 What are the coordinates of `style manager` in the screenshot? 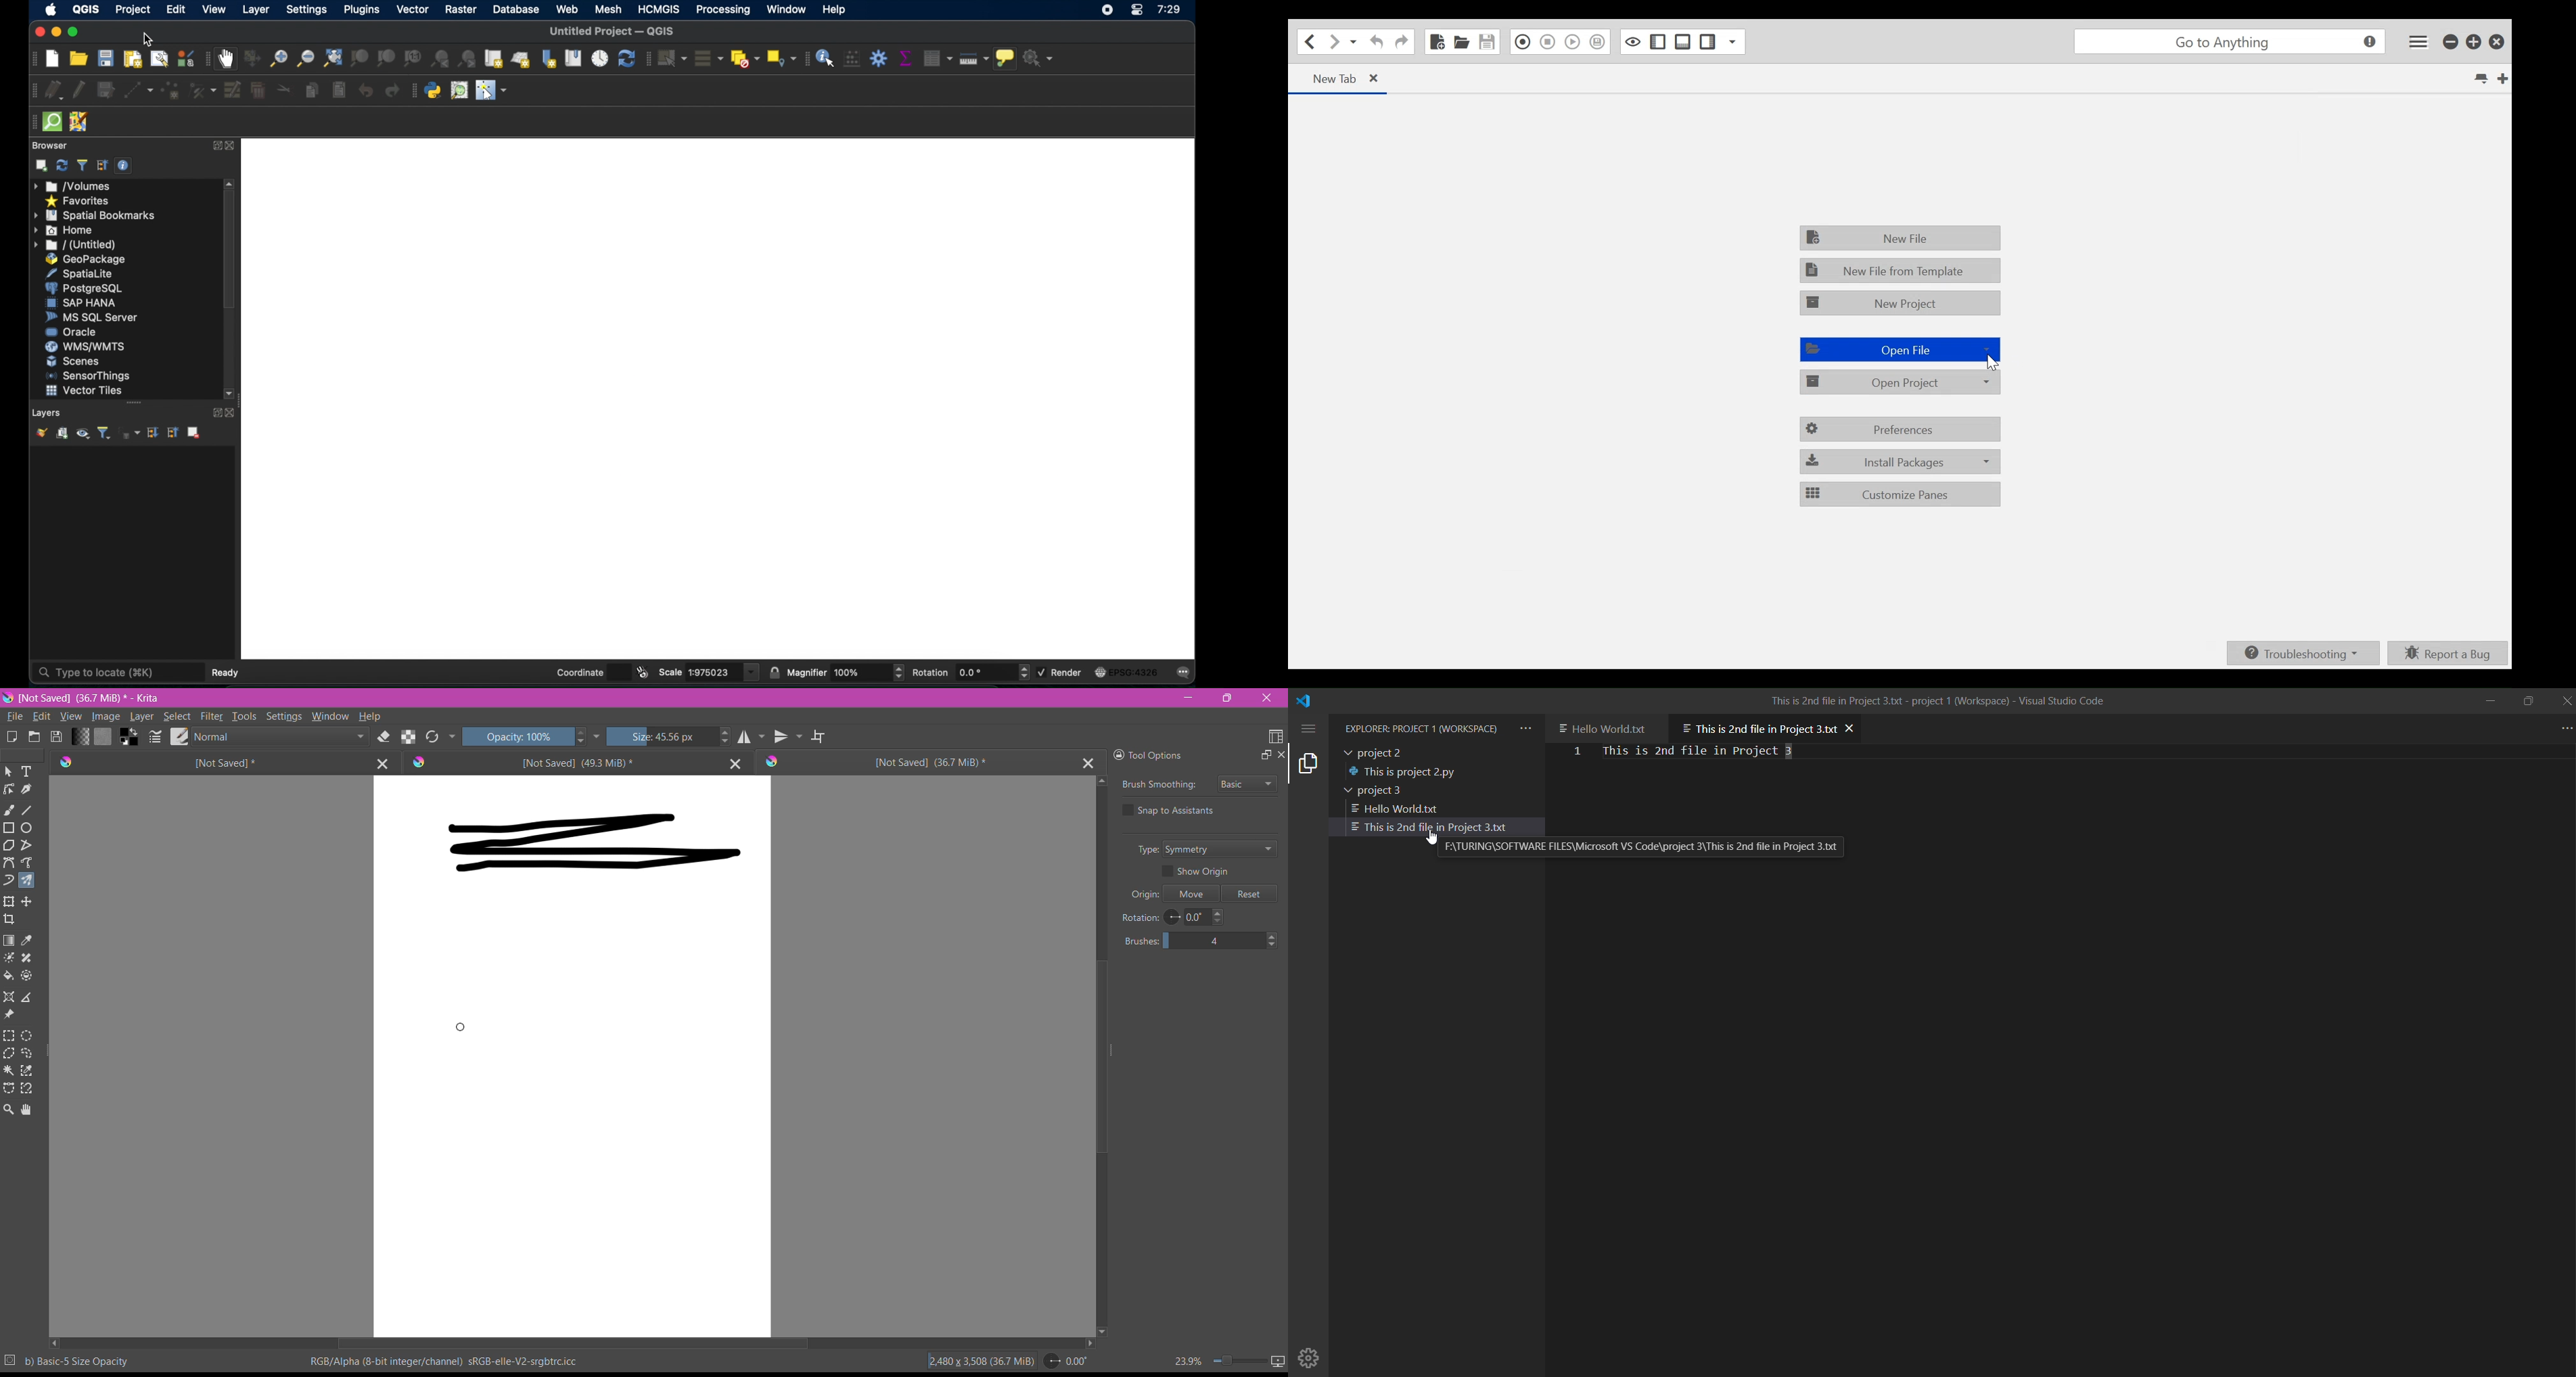 It's located at (184, 58).